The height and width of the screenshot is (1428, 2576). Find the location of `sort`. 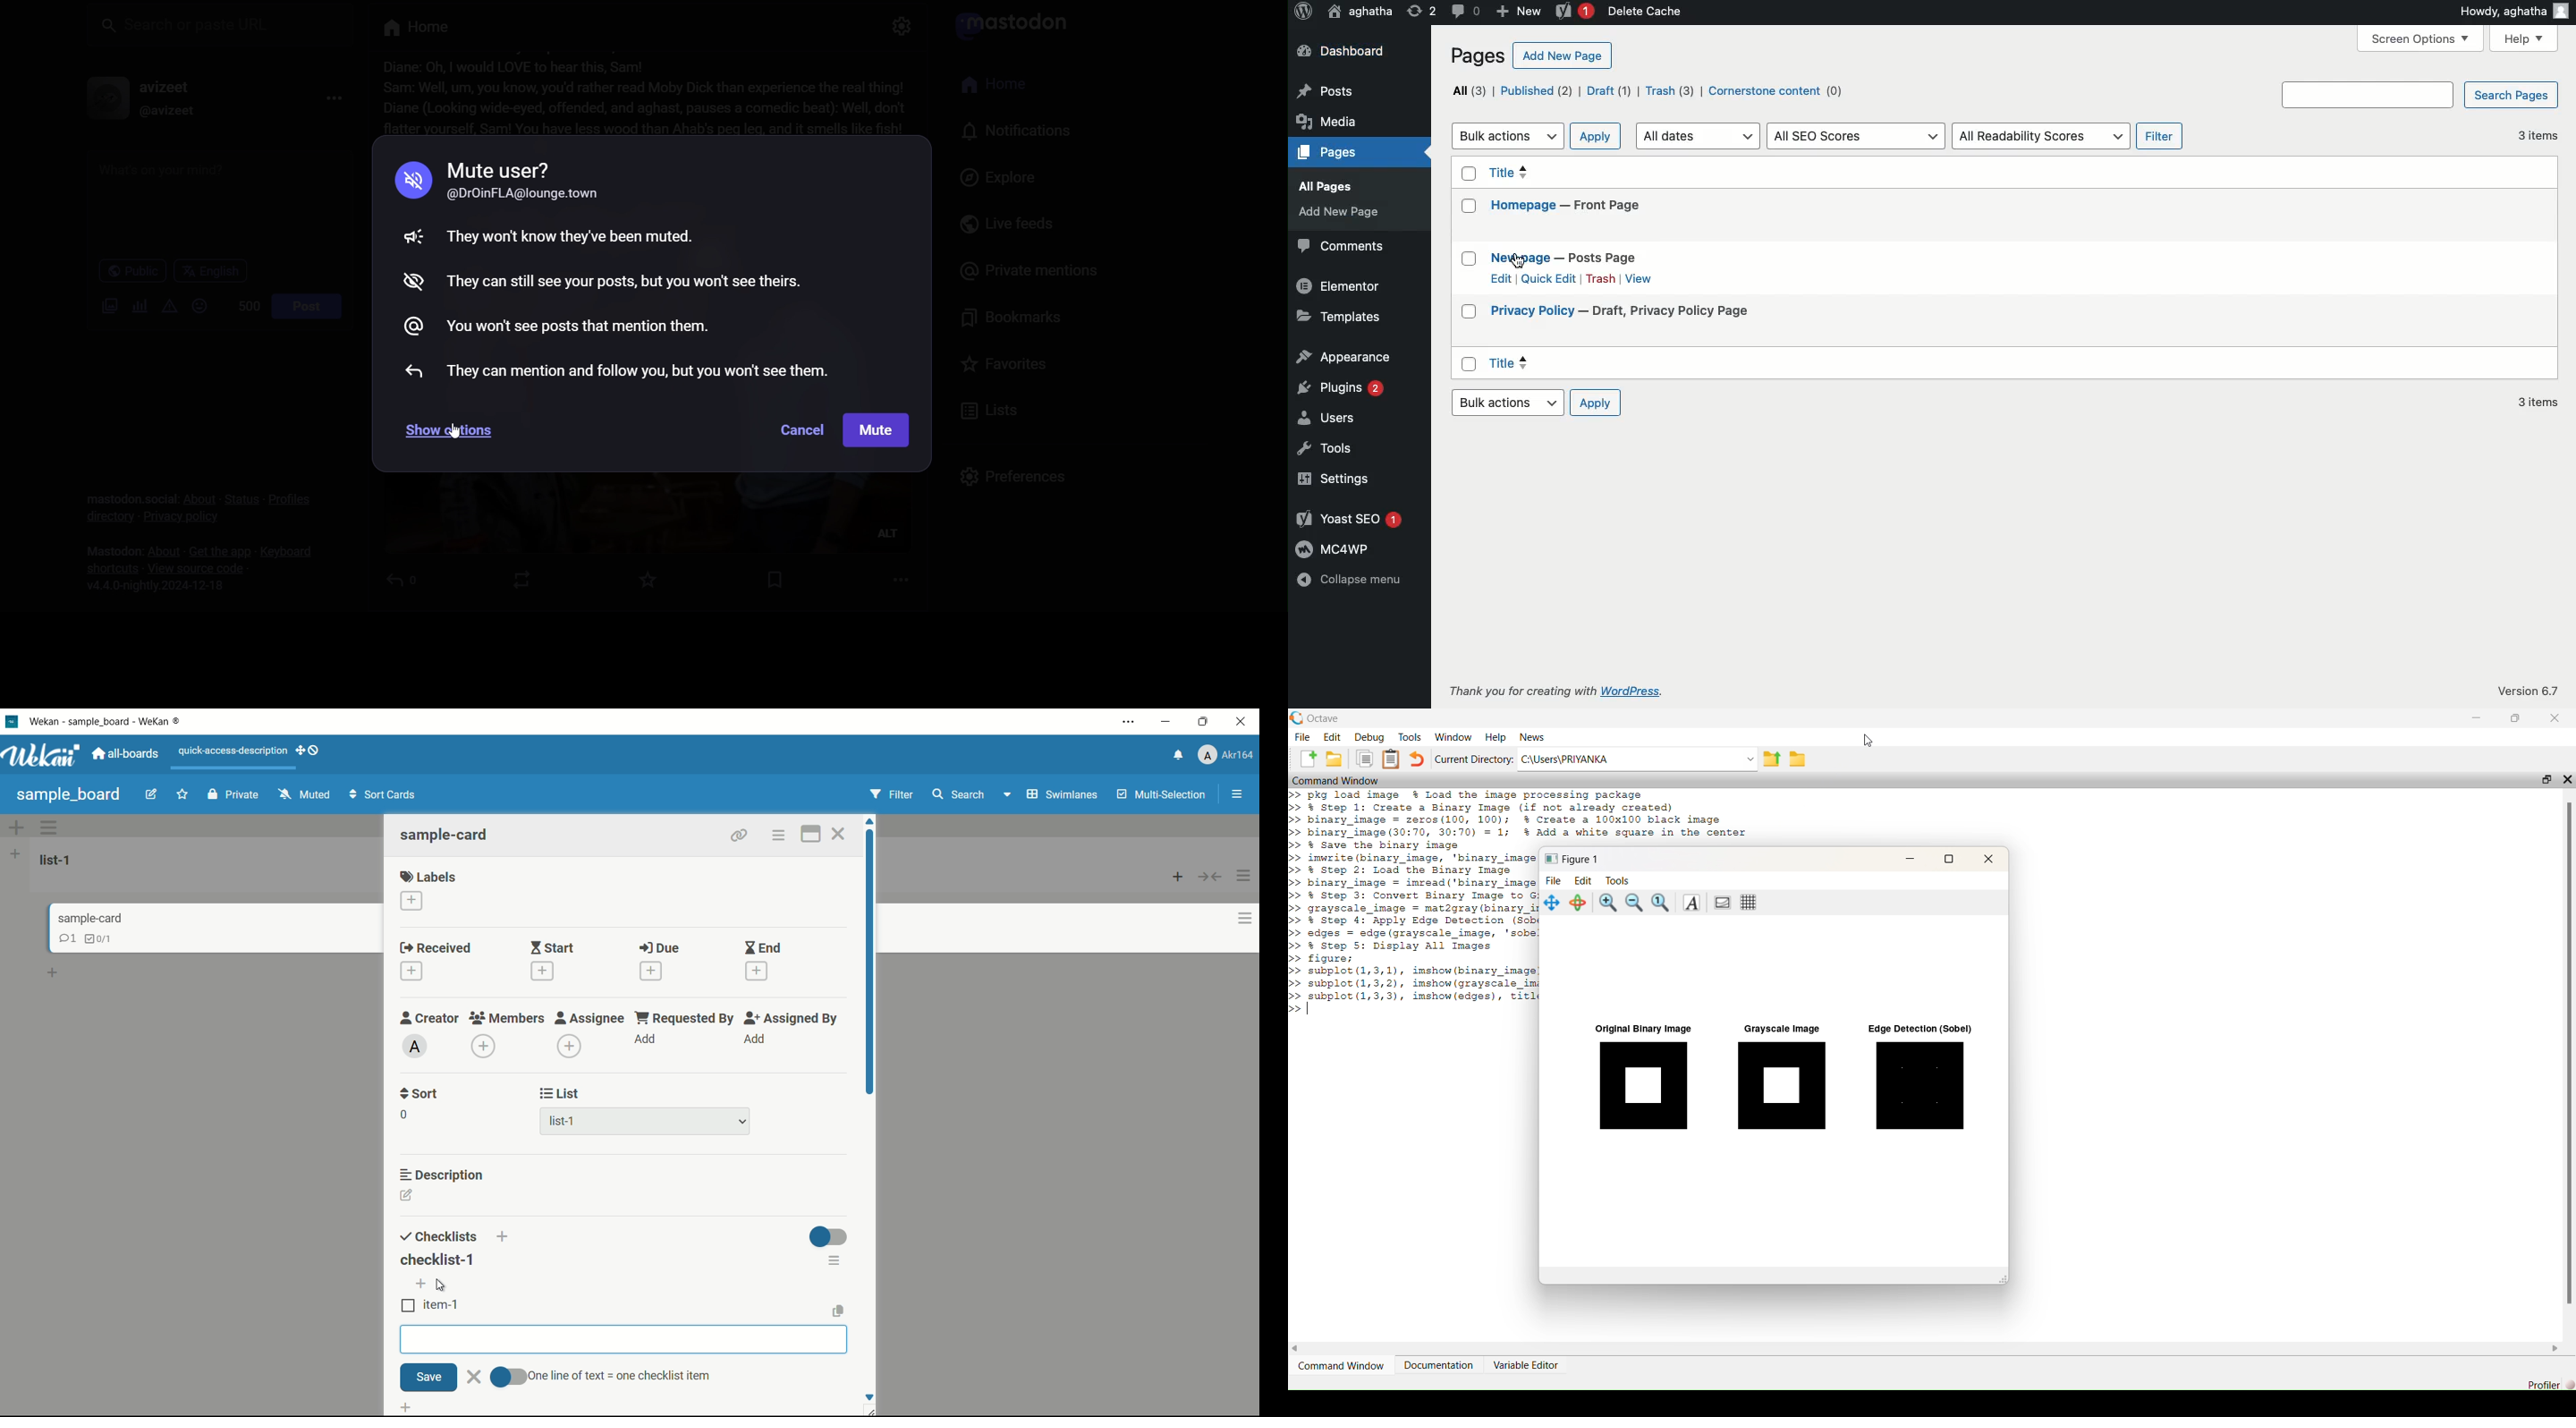

sort is located at coordinates (419, 1095).